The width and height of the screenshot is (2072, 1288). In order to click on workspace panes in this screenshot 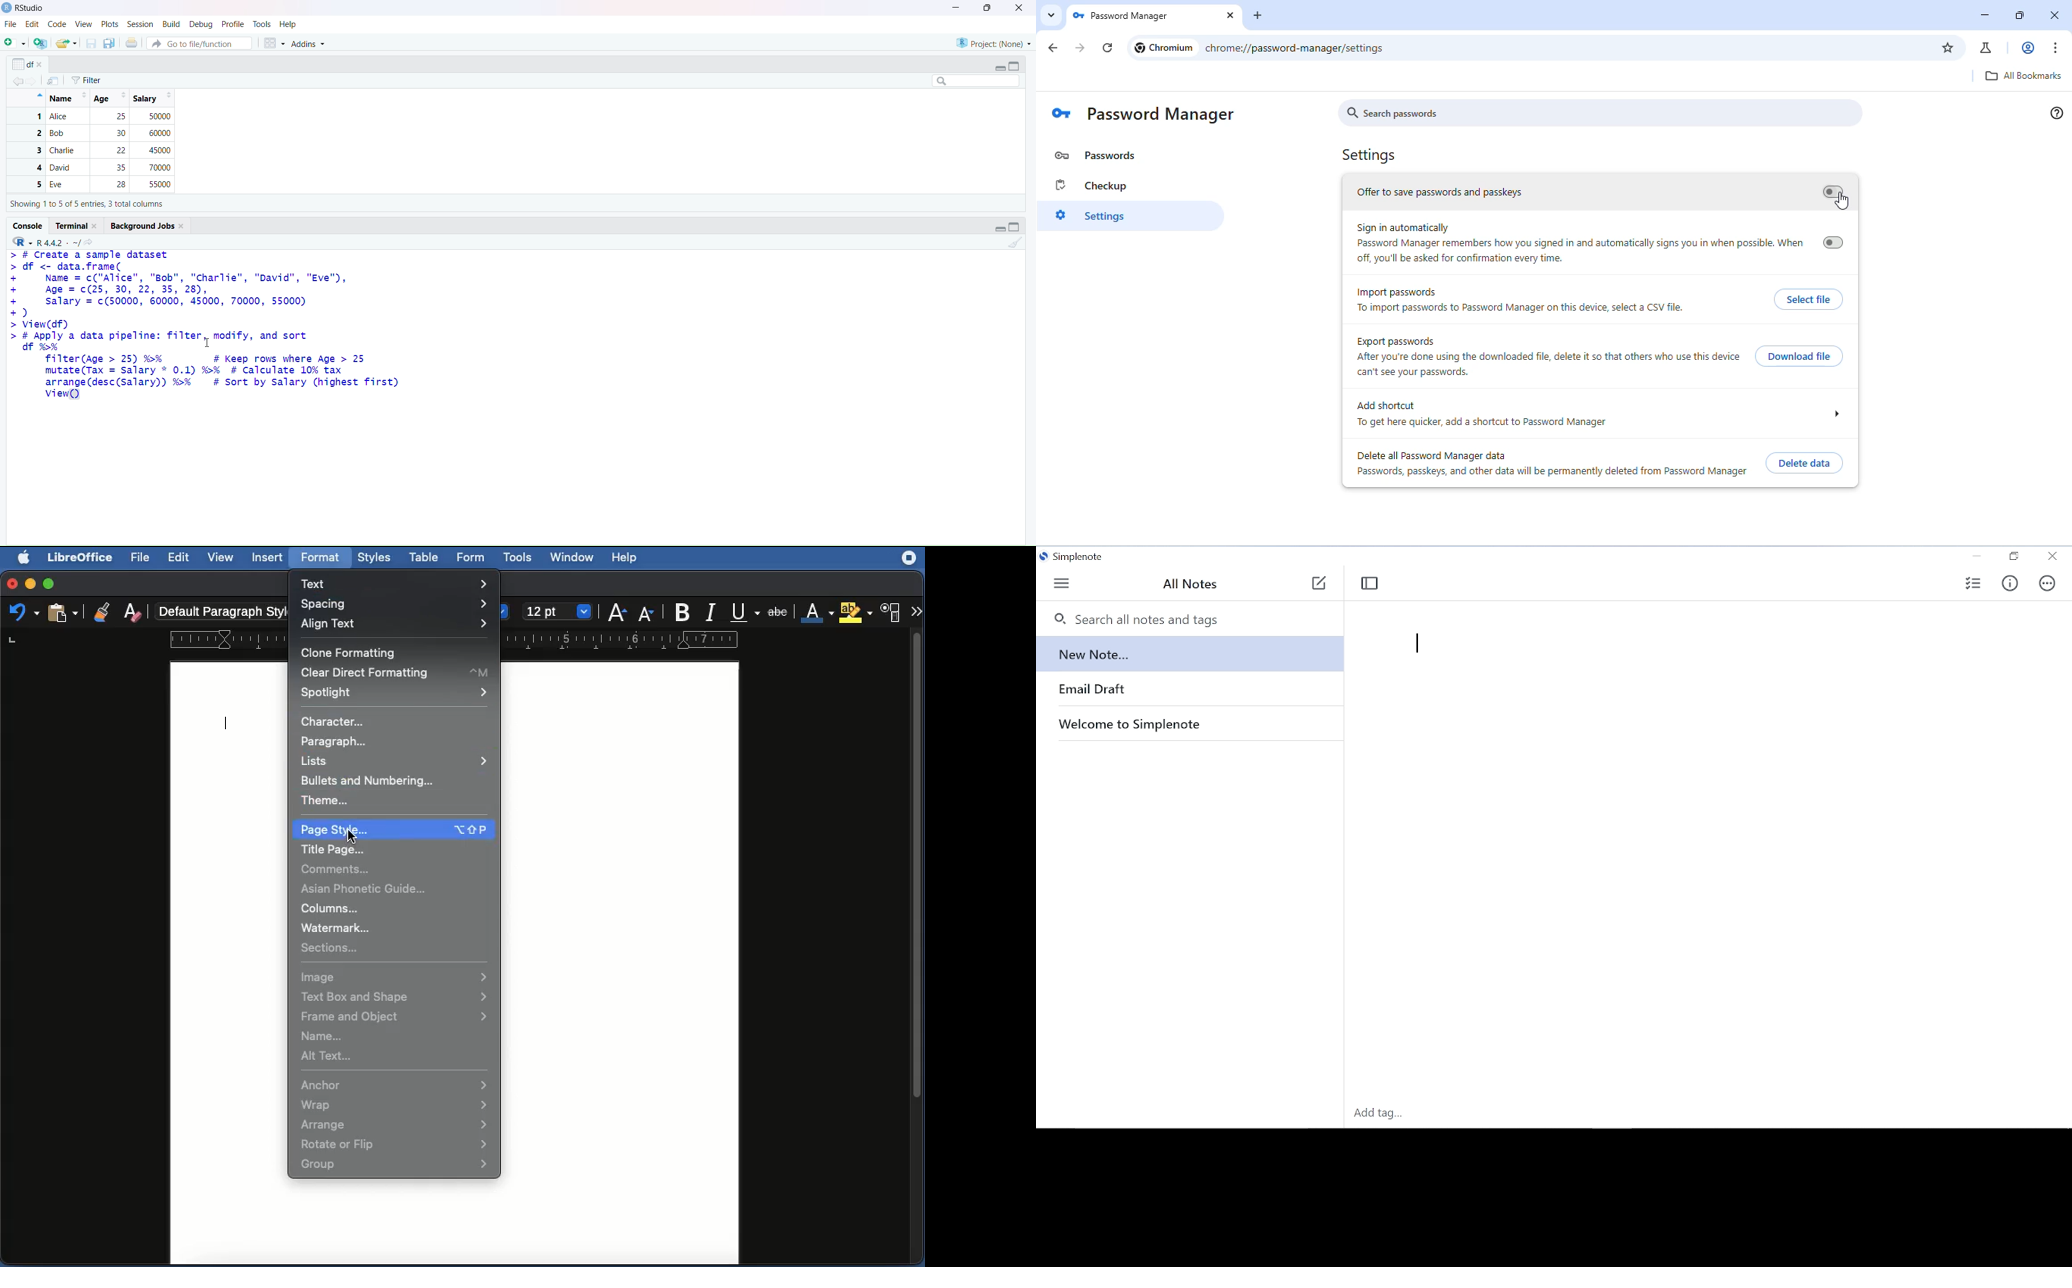, I will do `click(274, 44)`.